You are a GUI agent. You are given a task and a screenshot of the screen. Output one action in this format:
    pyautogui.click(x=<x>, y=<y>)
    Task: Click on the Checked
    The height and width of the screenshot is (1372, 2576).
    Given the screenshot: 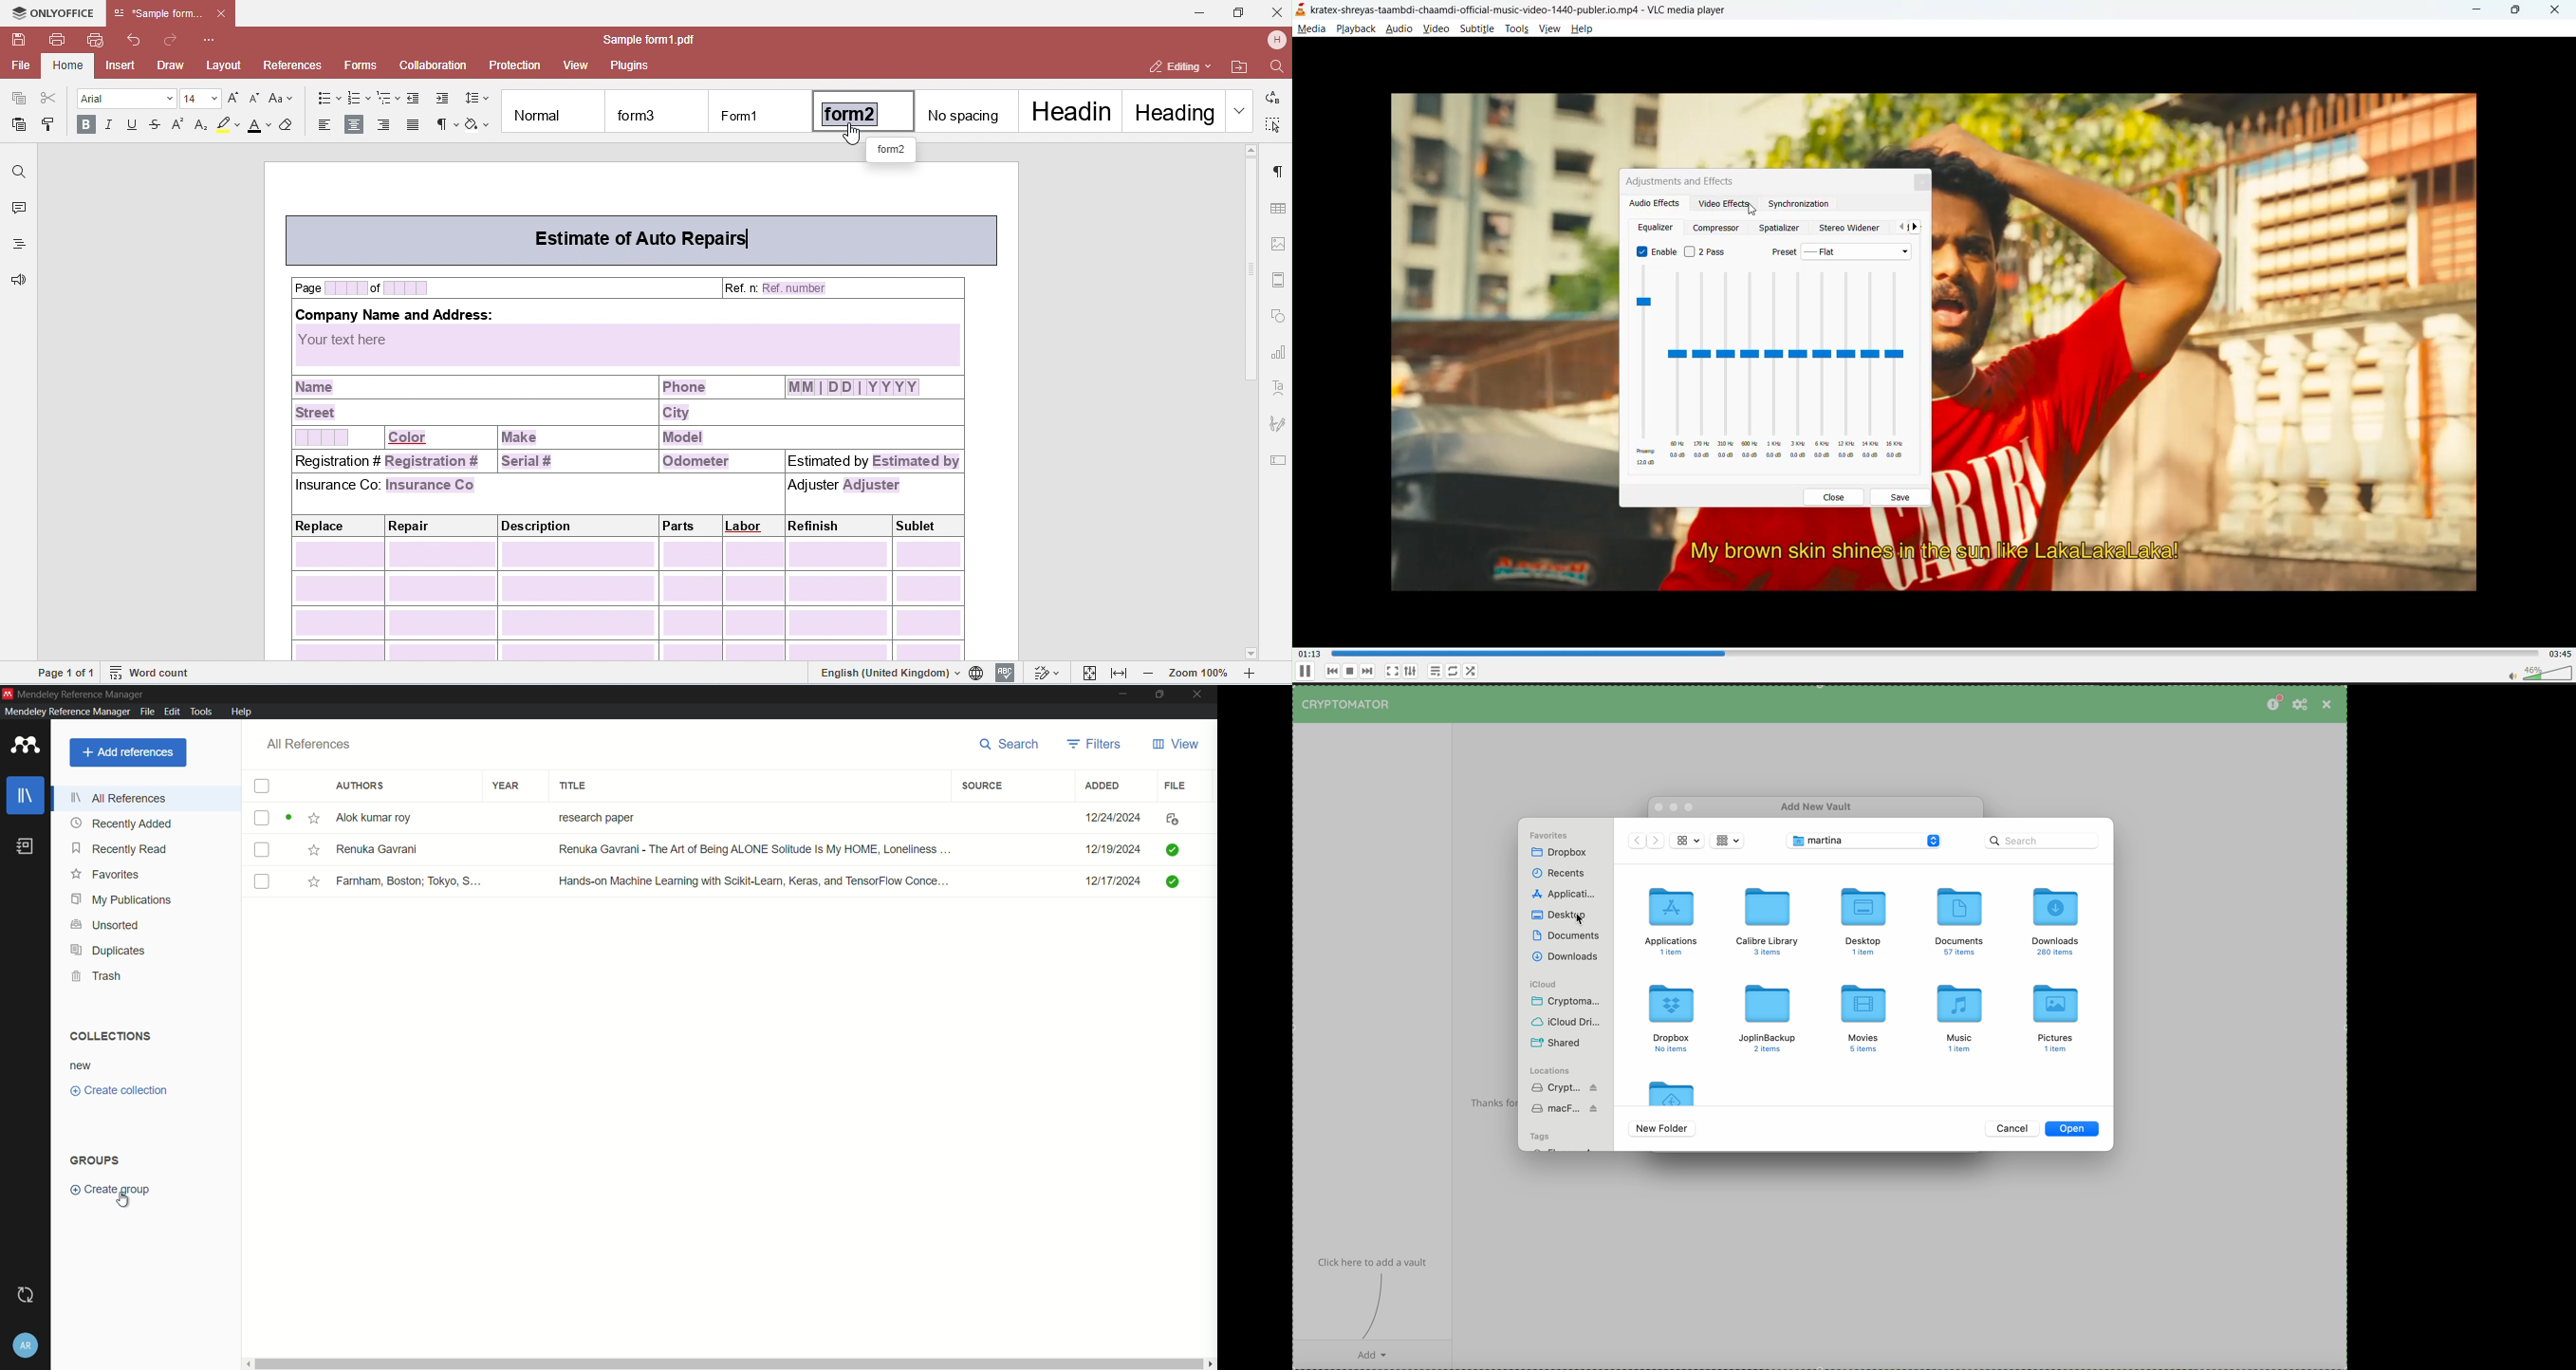 What is the action you would take?
    pyautogui.click(x=1175, y=881)
    